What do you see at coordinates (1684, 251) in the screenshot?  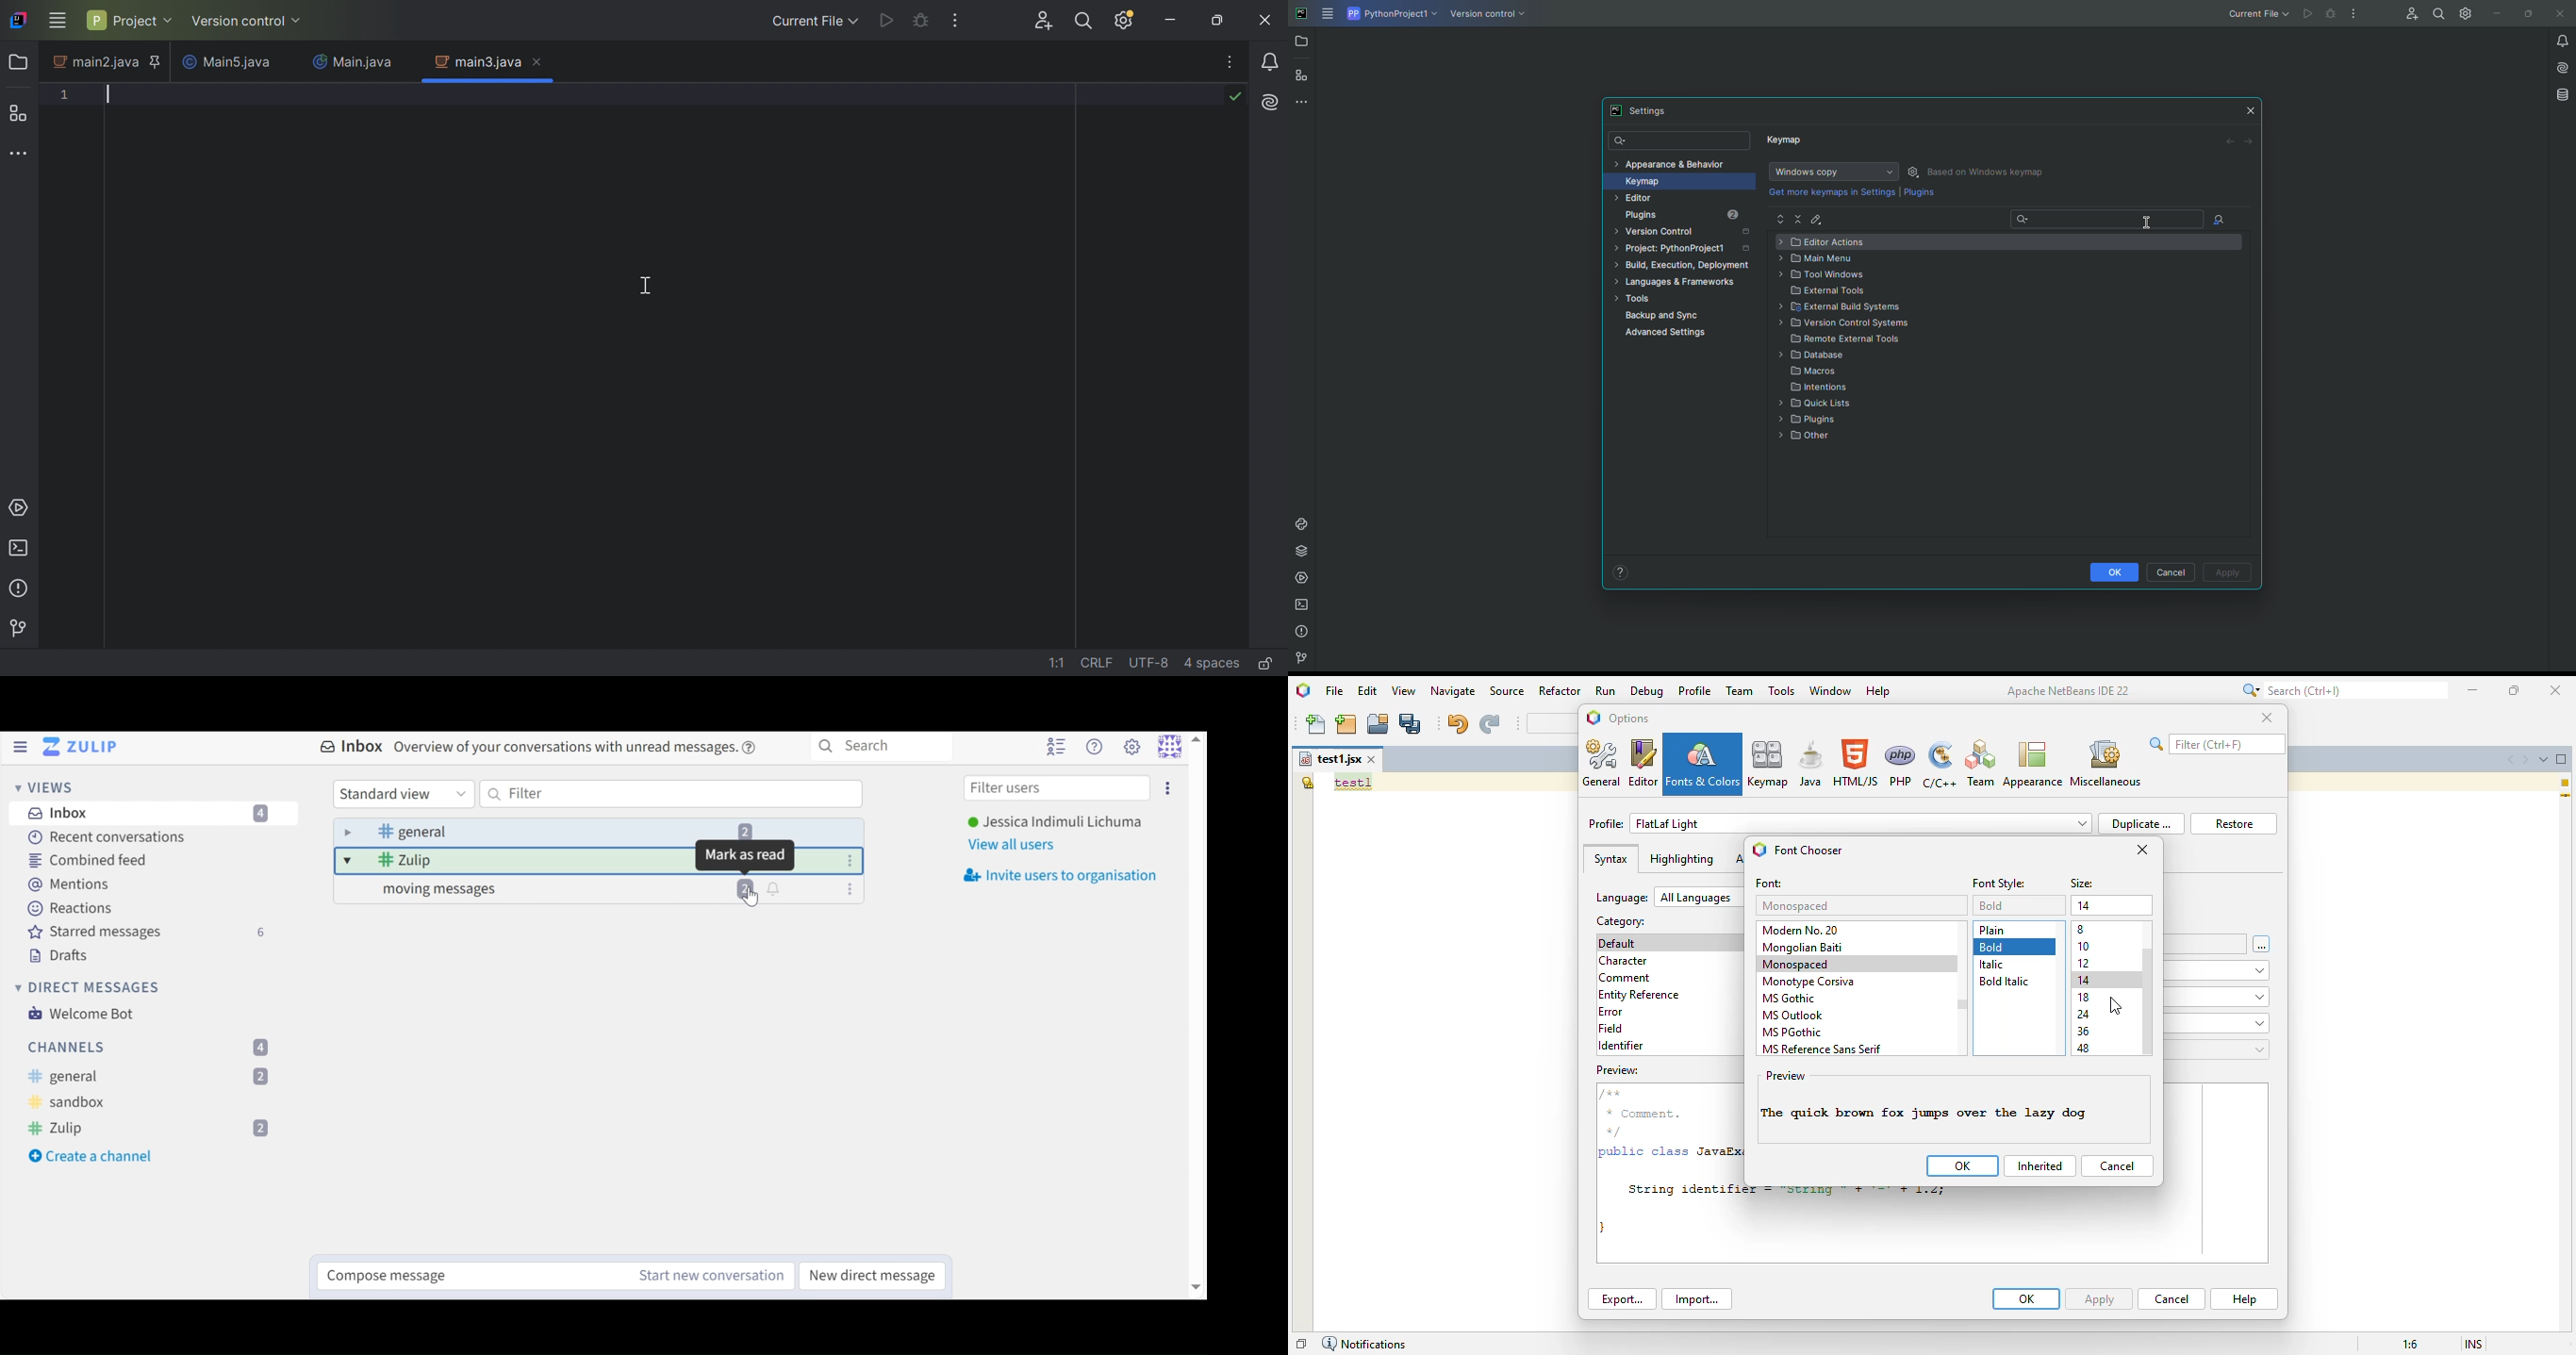 I see `Project` at bounding box center [1684, 251].